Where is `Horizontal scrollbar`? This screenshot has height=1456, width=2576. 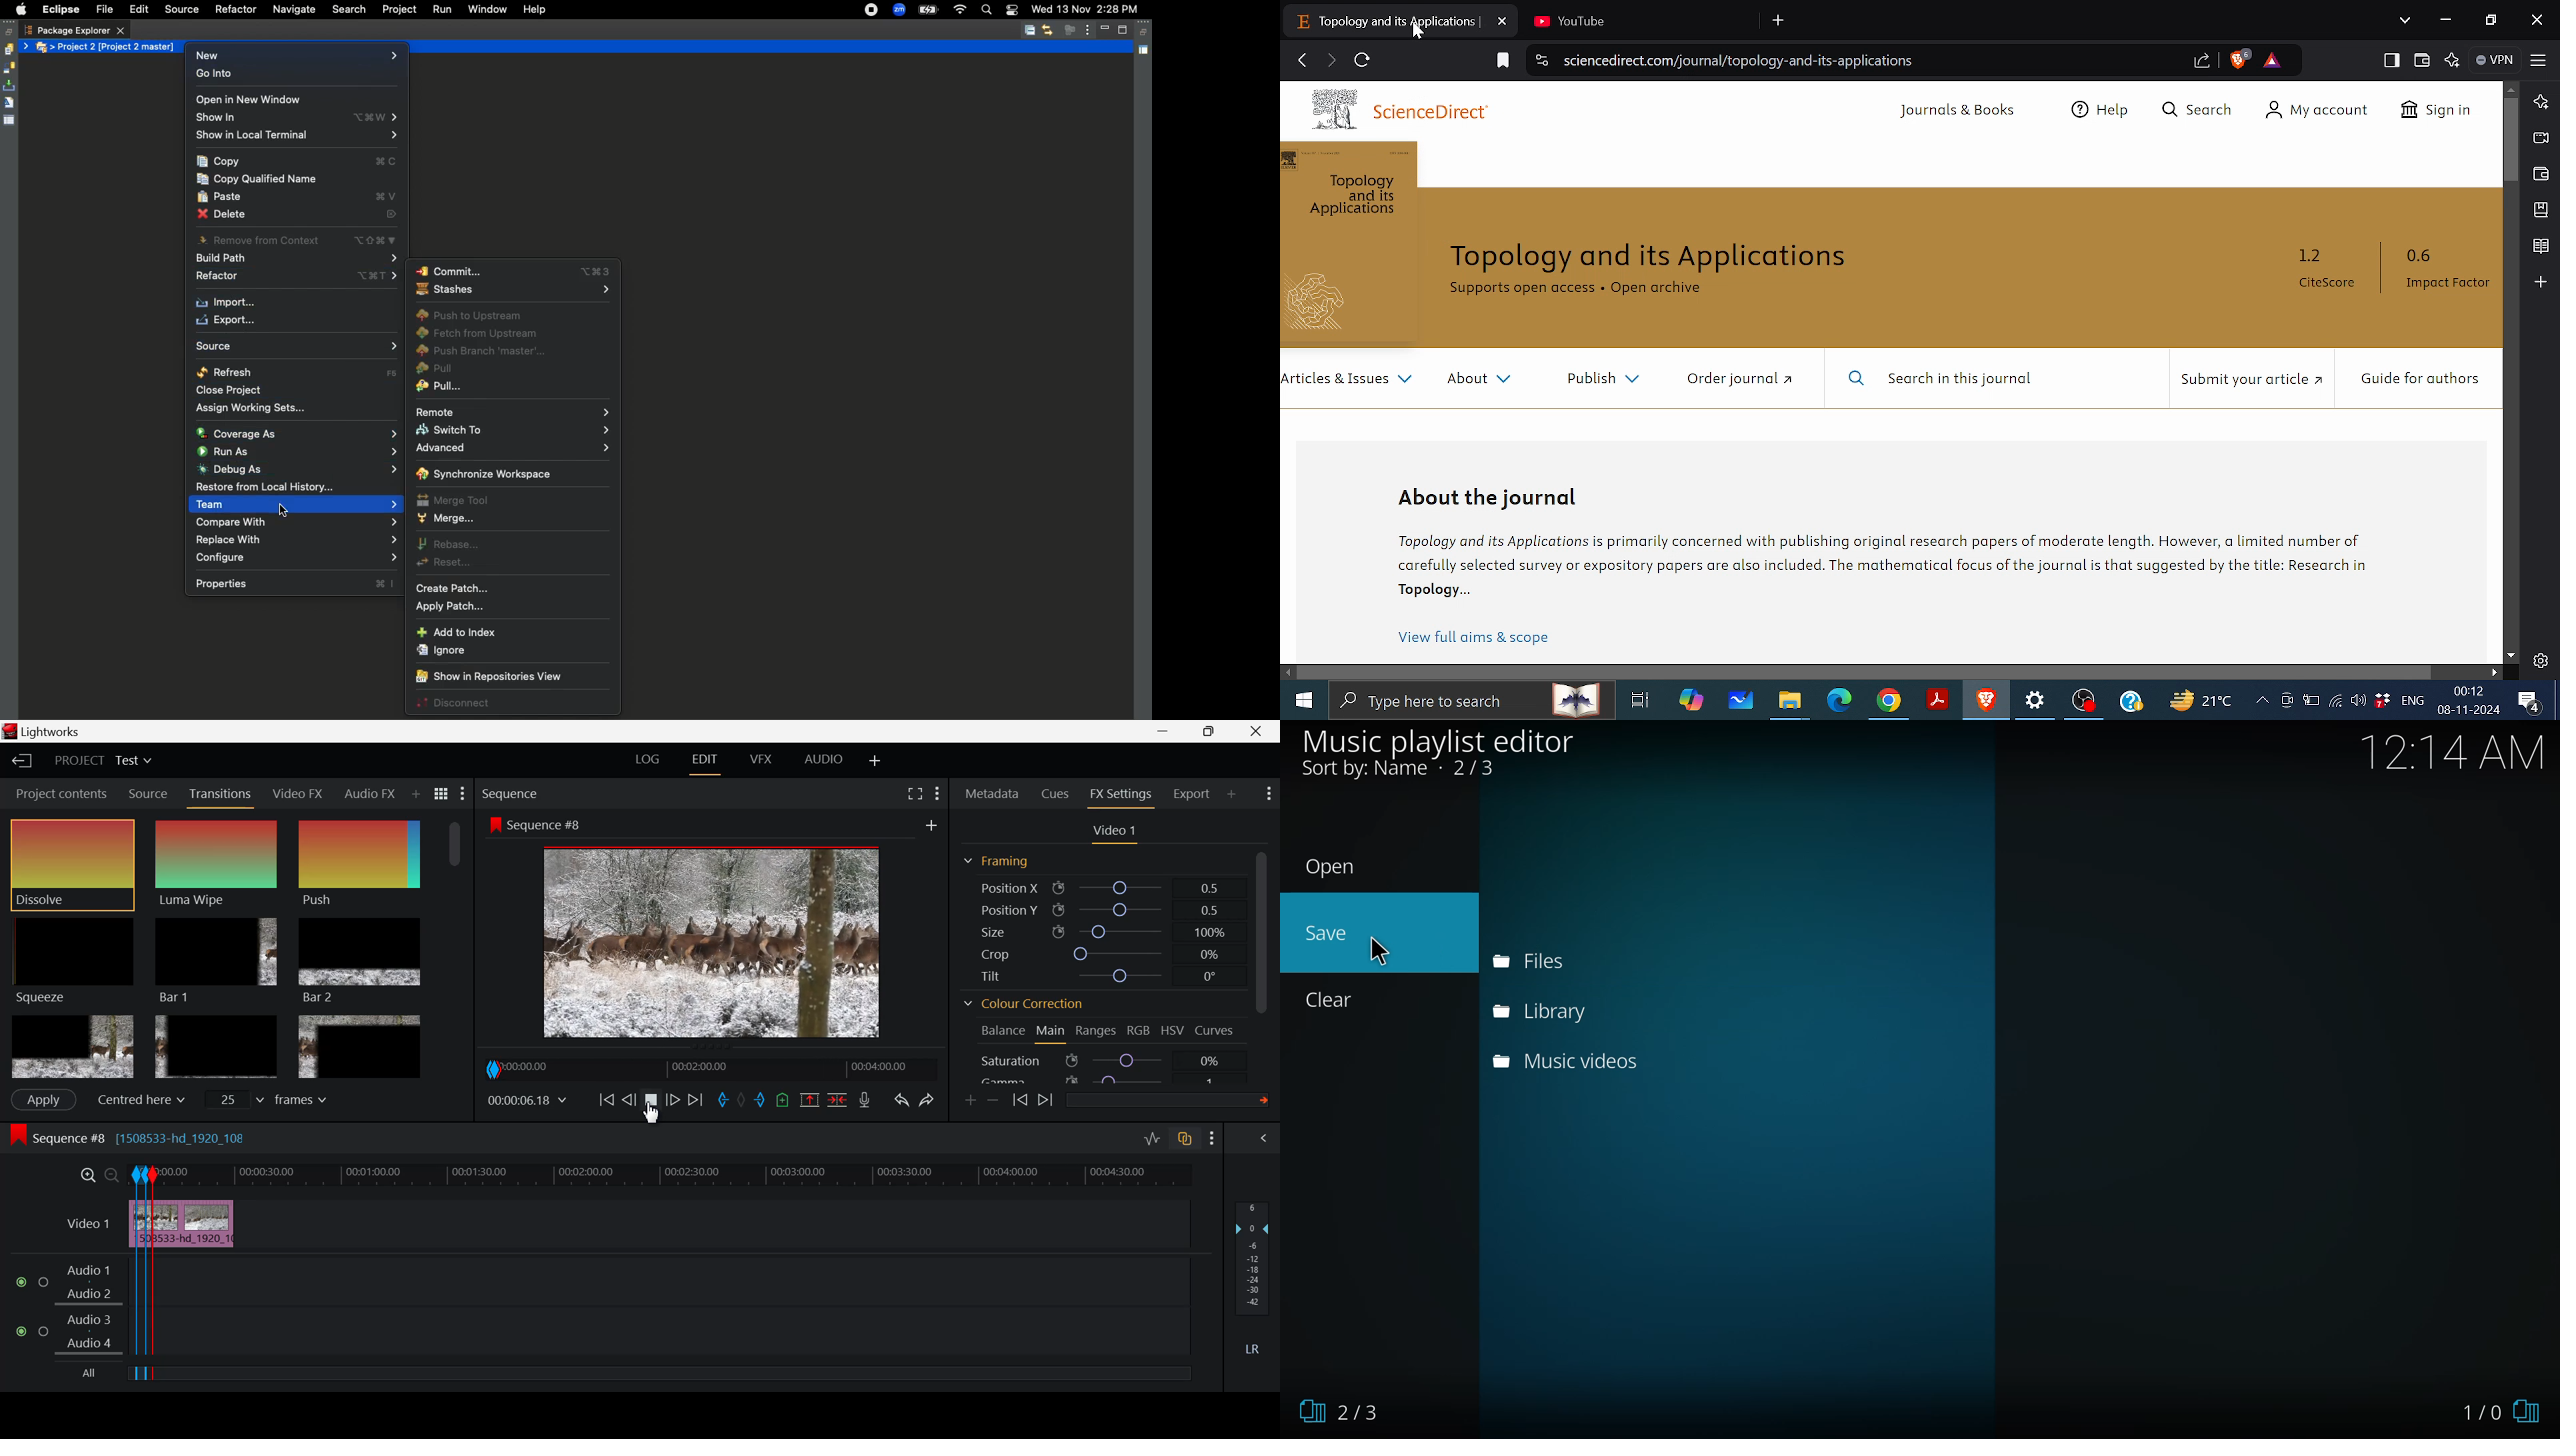 Horizontal scrollbar is located at coordinates (1866, 671).